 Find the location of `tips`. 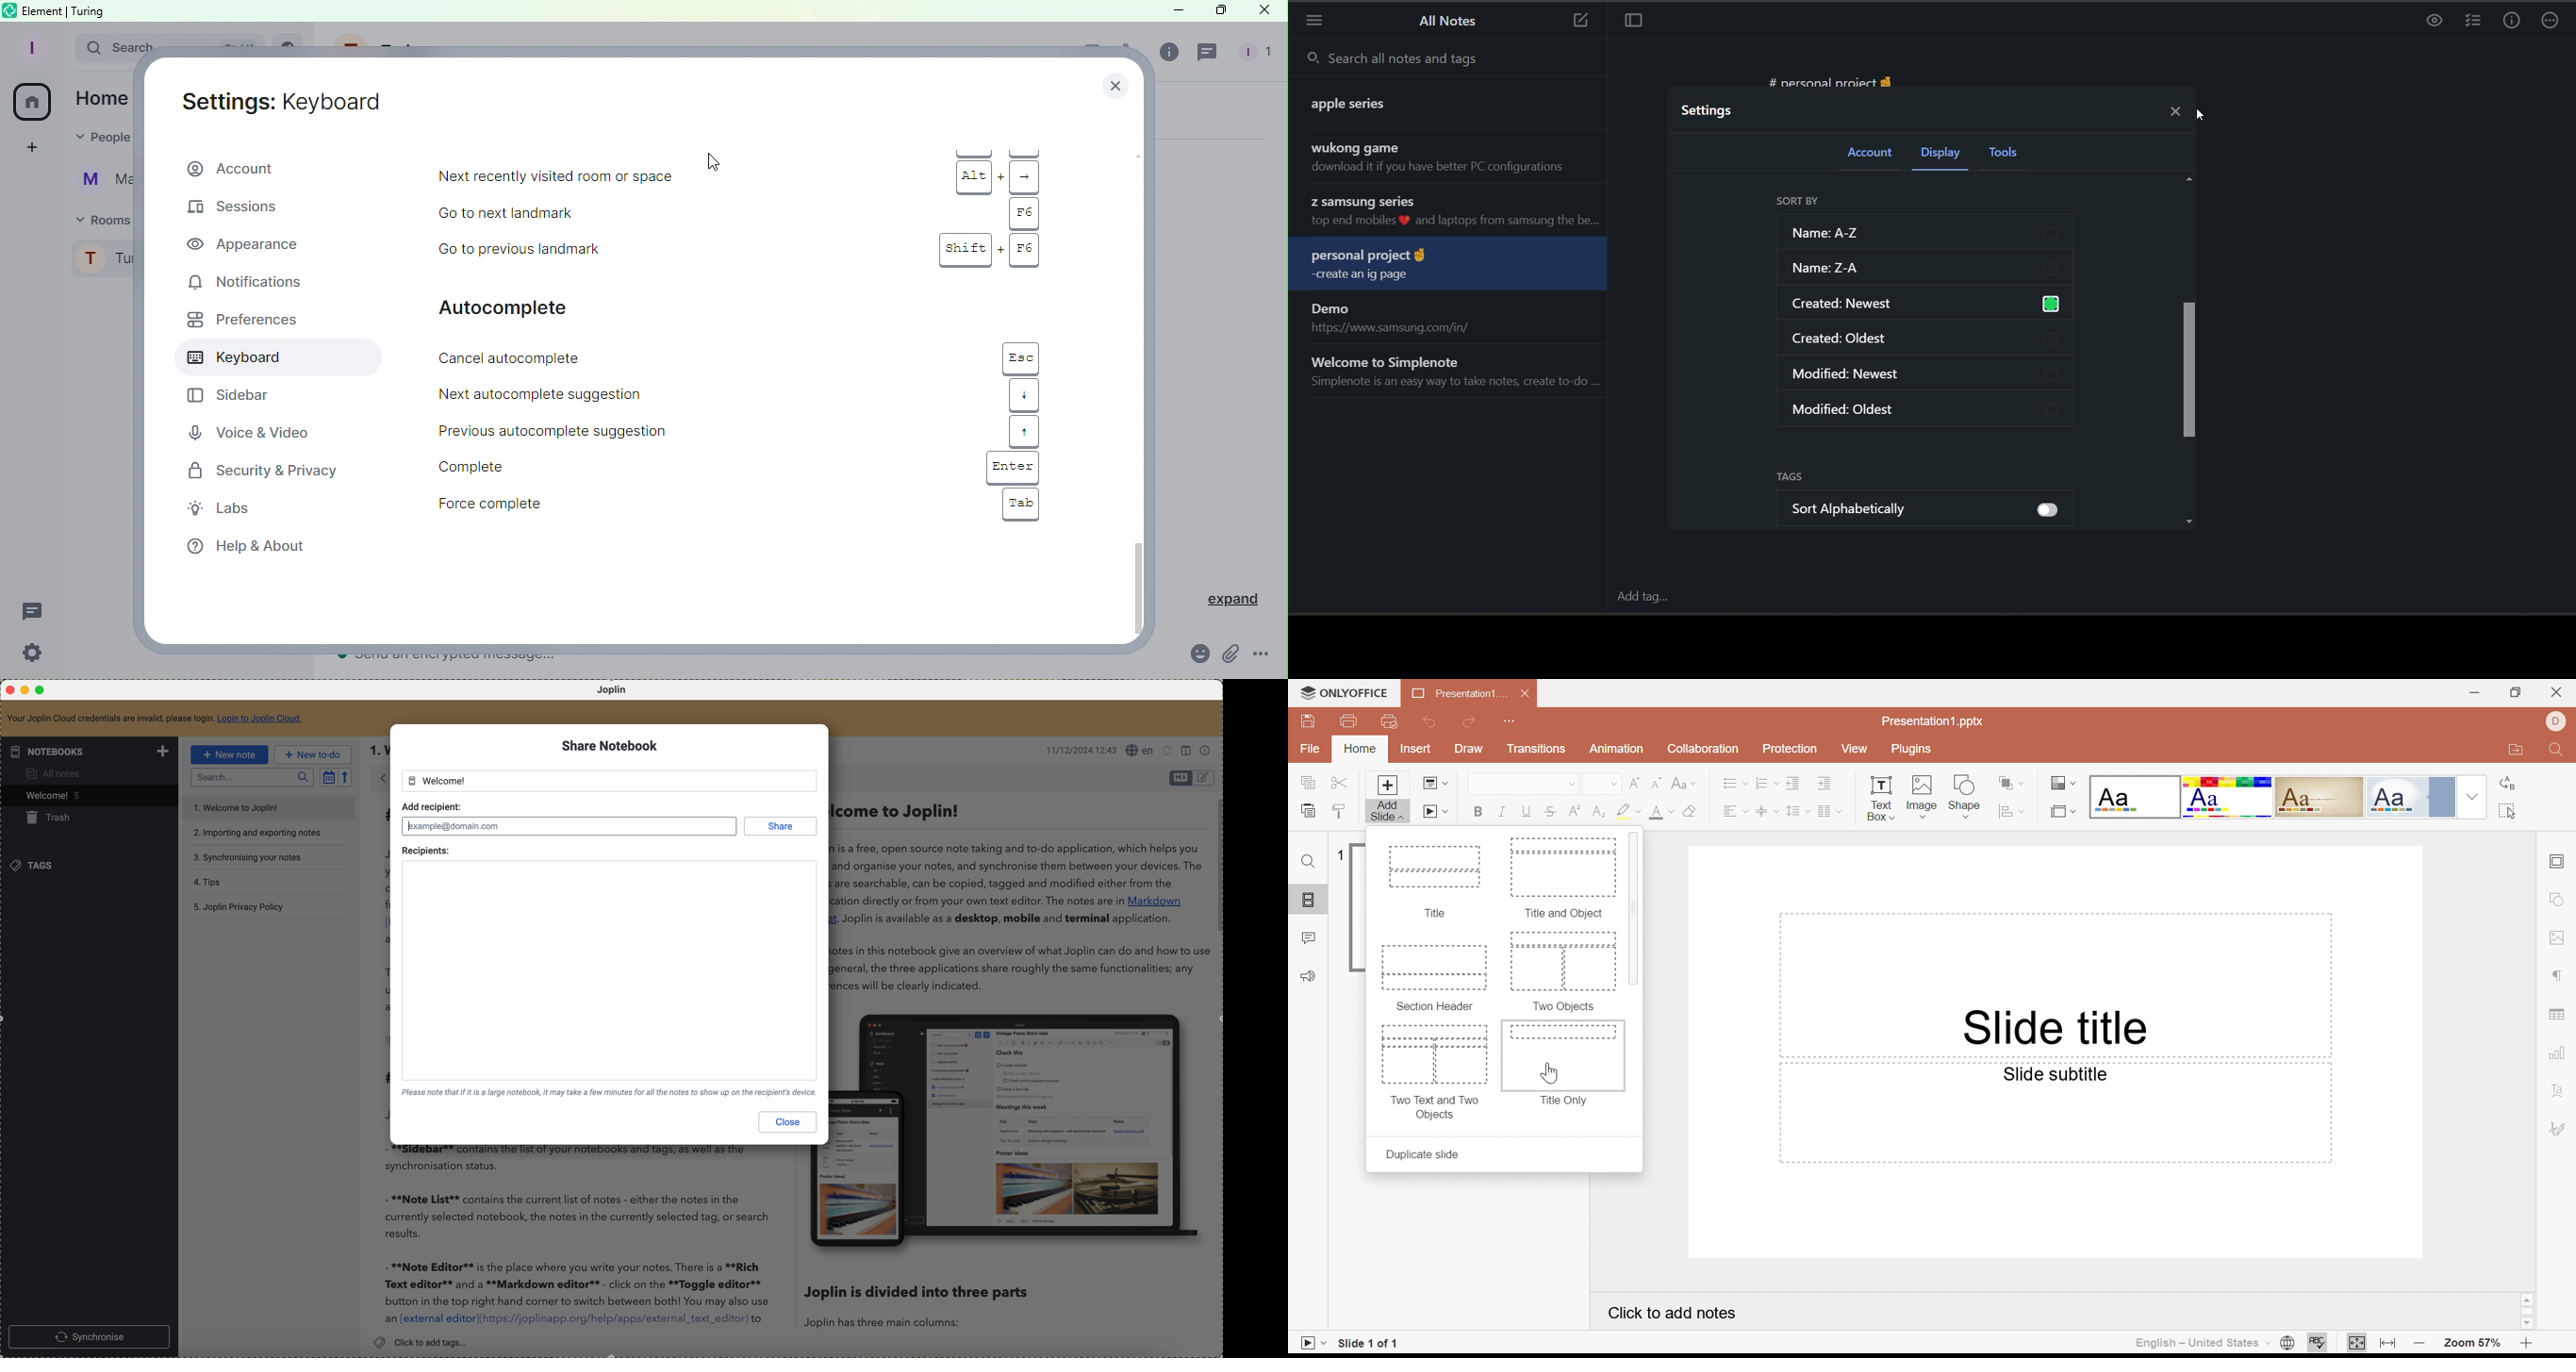

tips is located at coordinates (207, 881).